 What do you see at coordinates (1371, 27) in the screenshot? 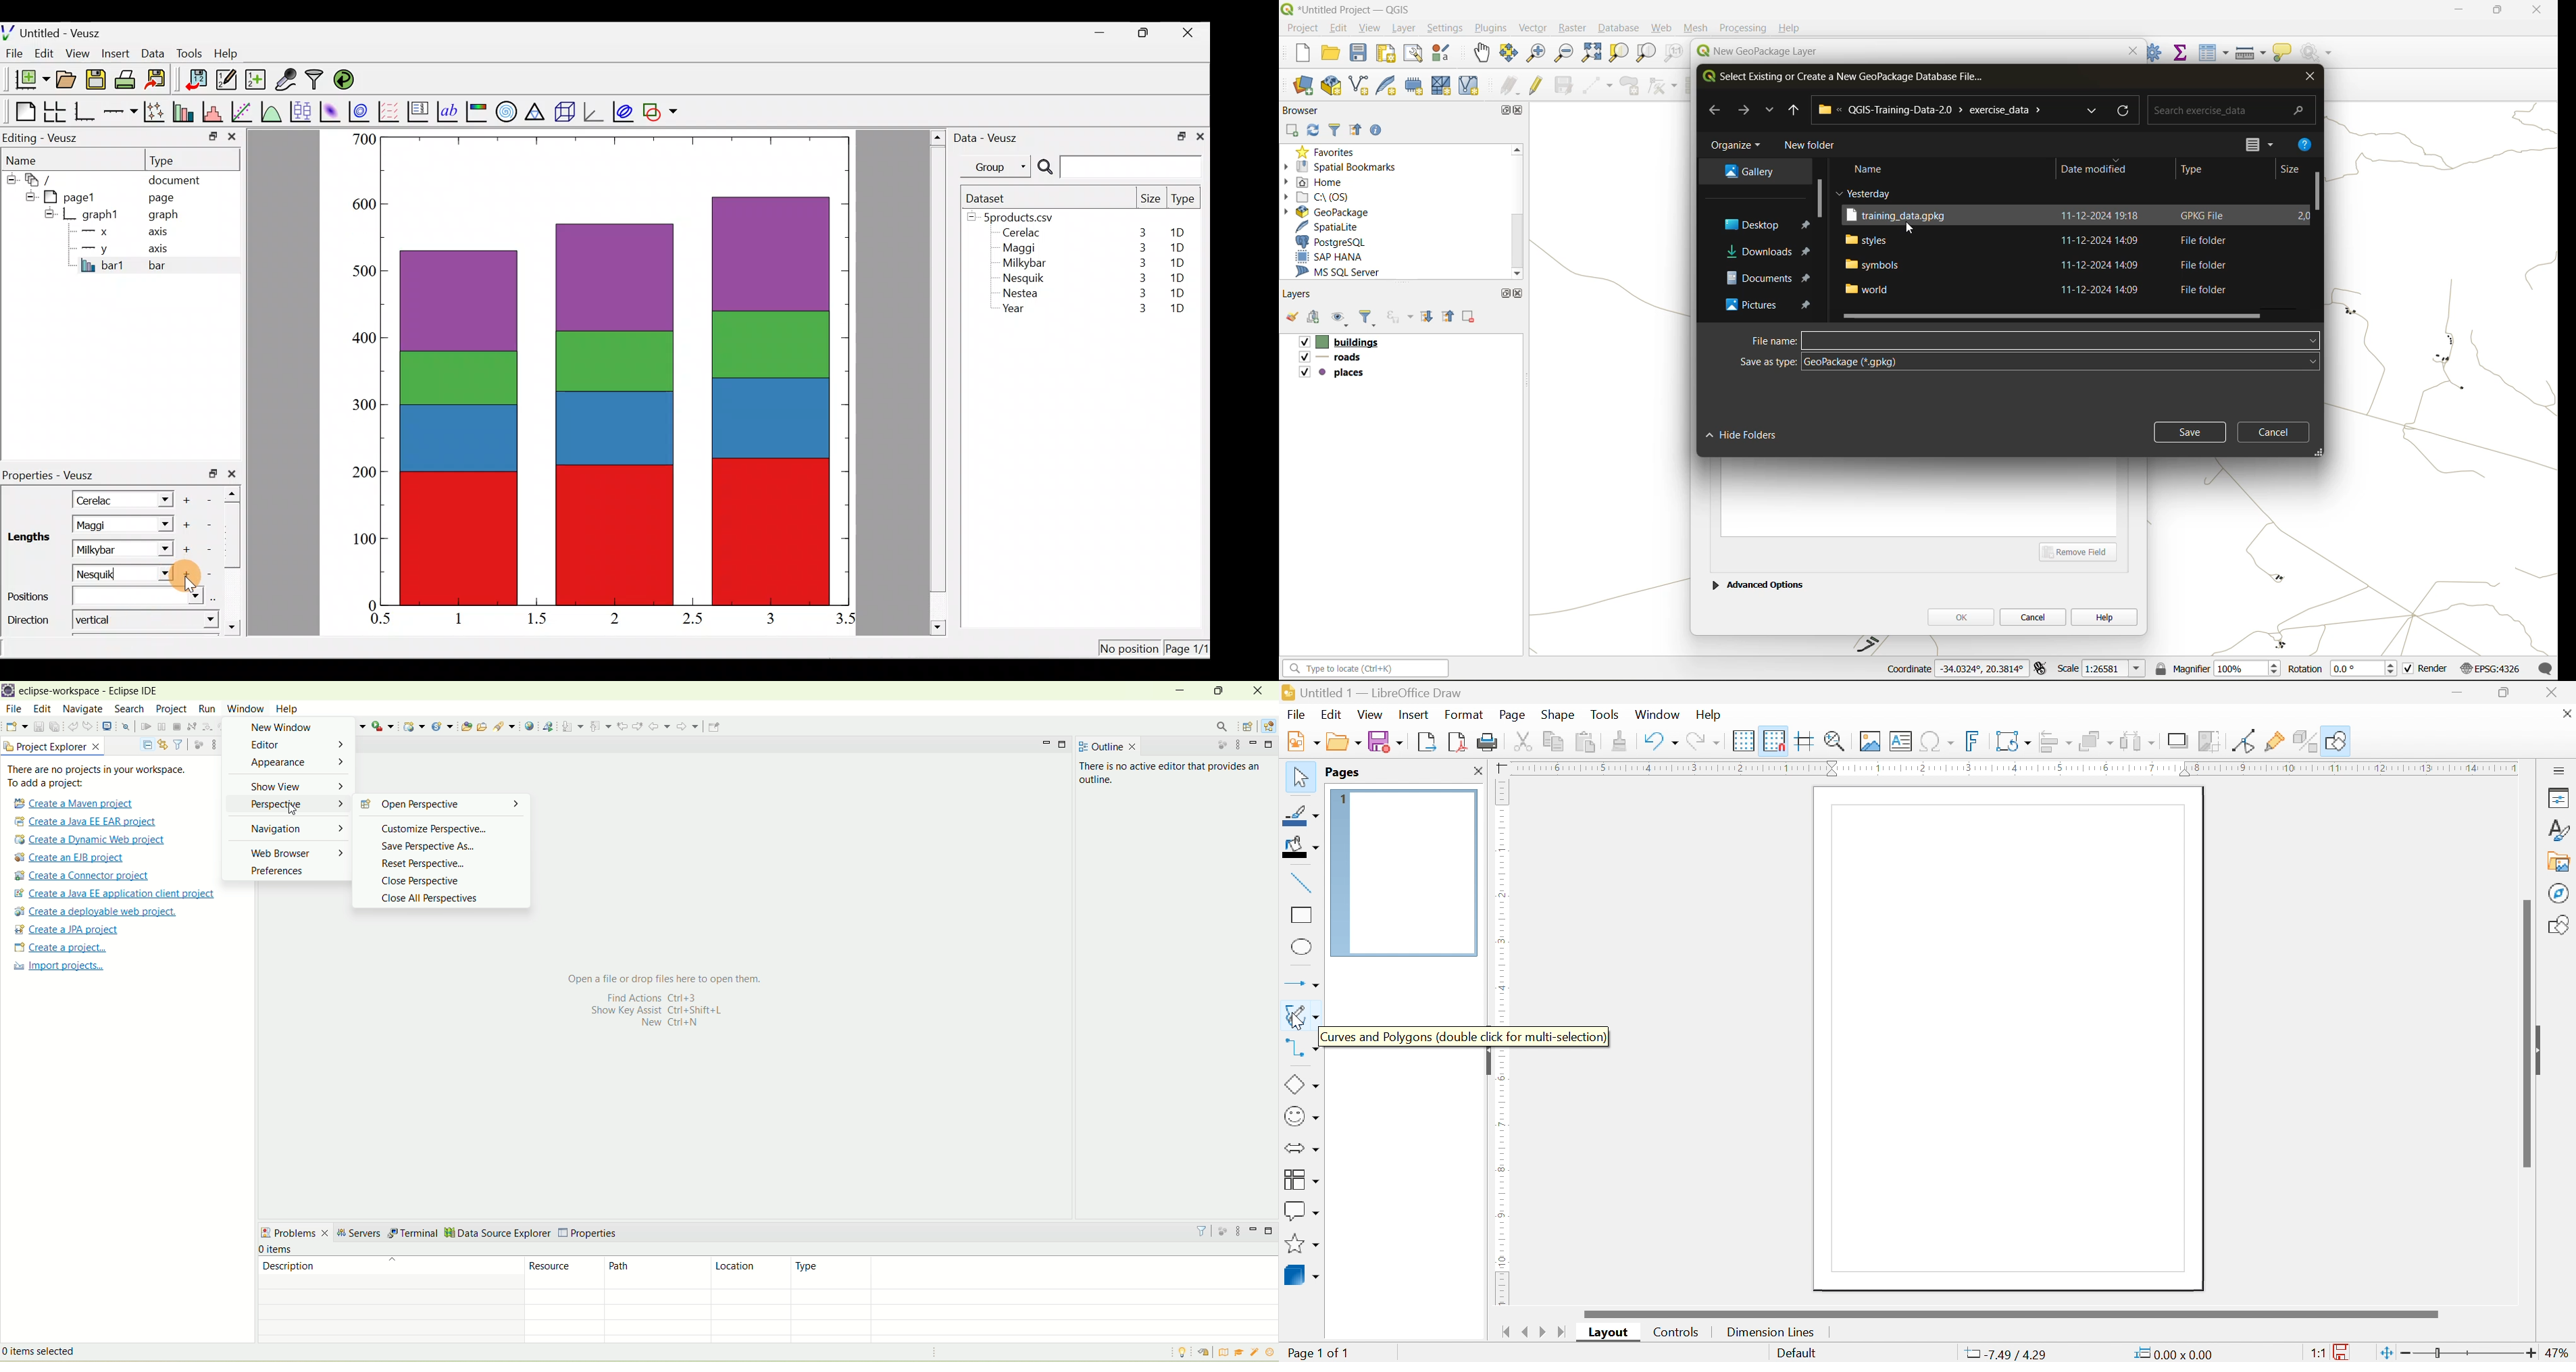
I see `view` at bounding box center [1371, 27].